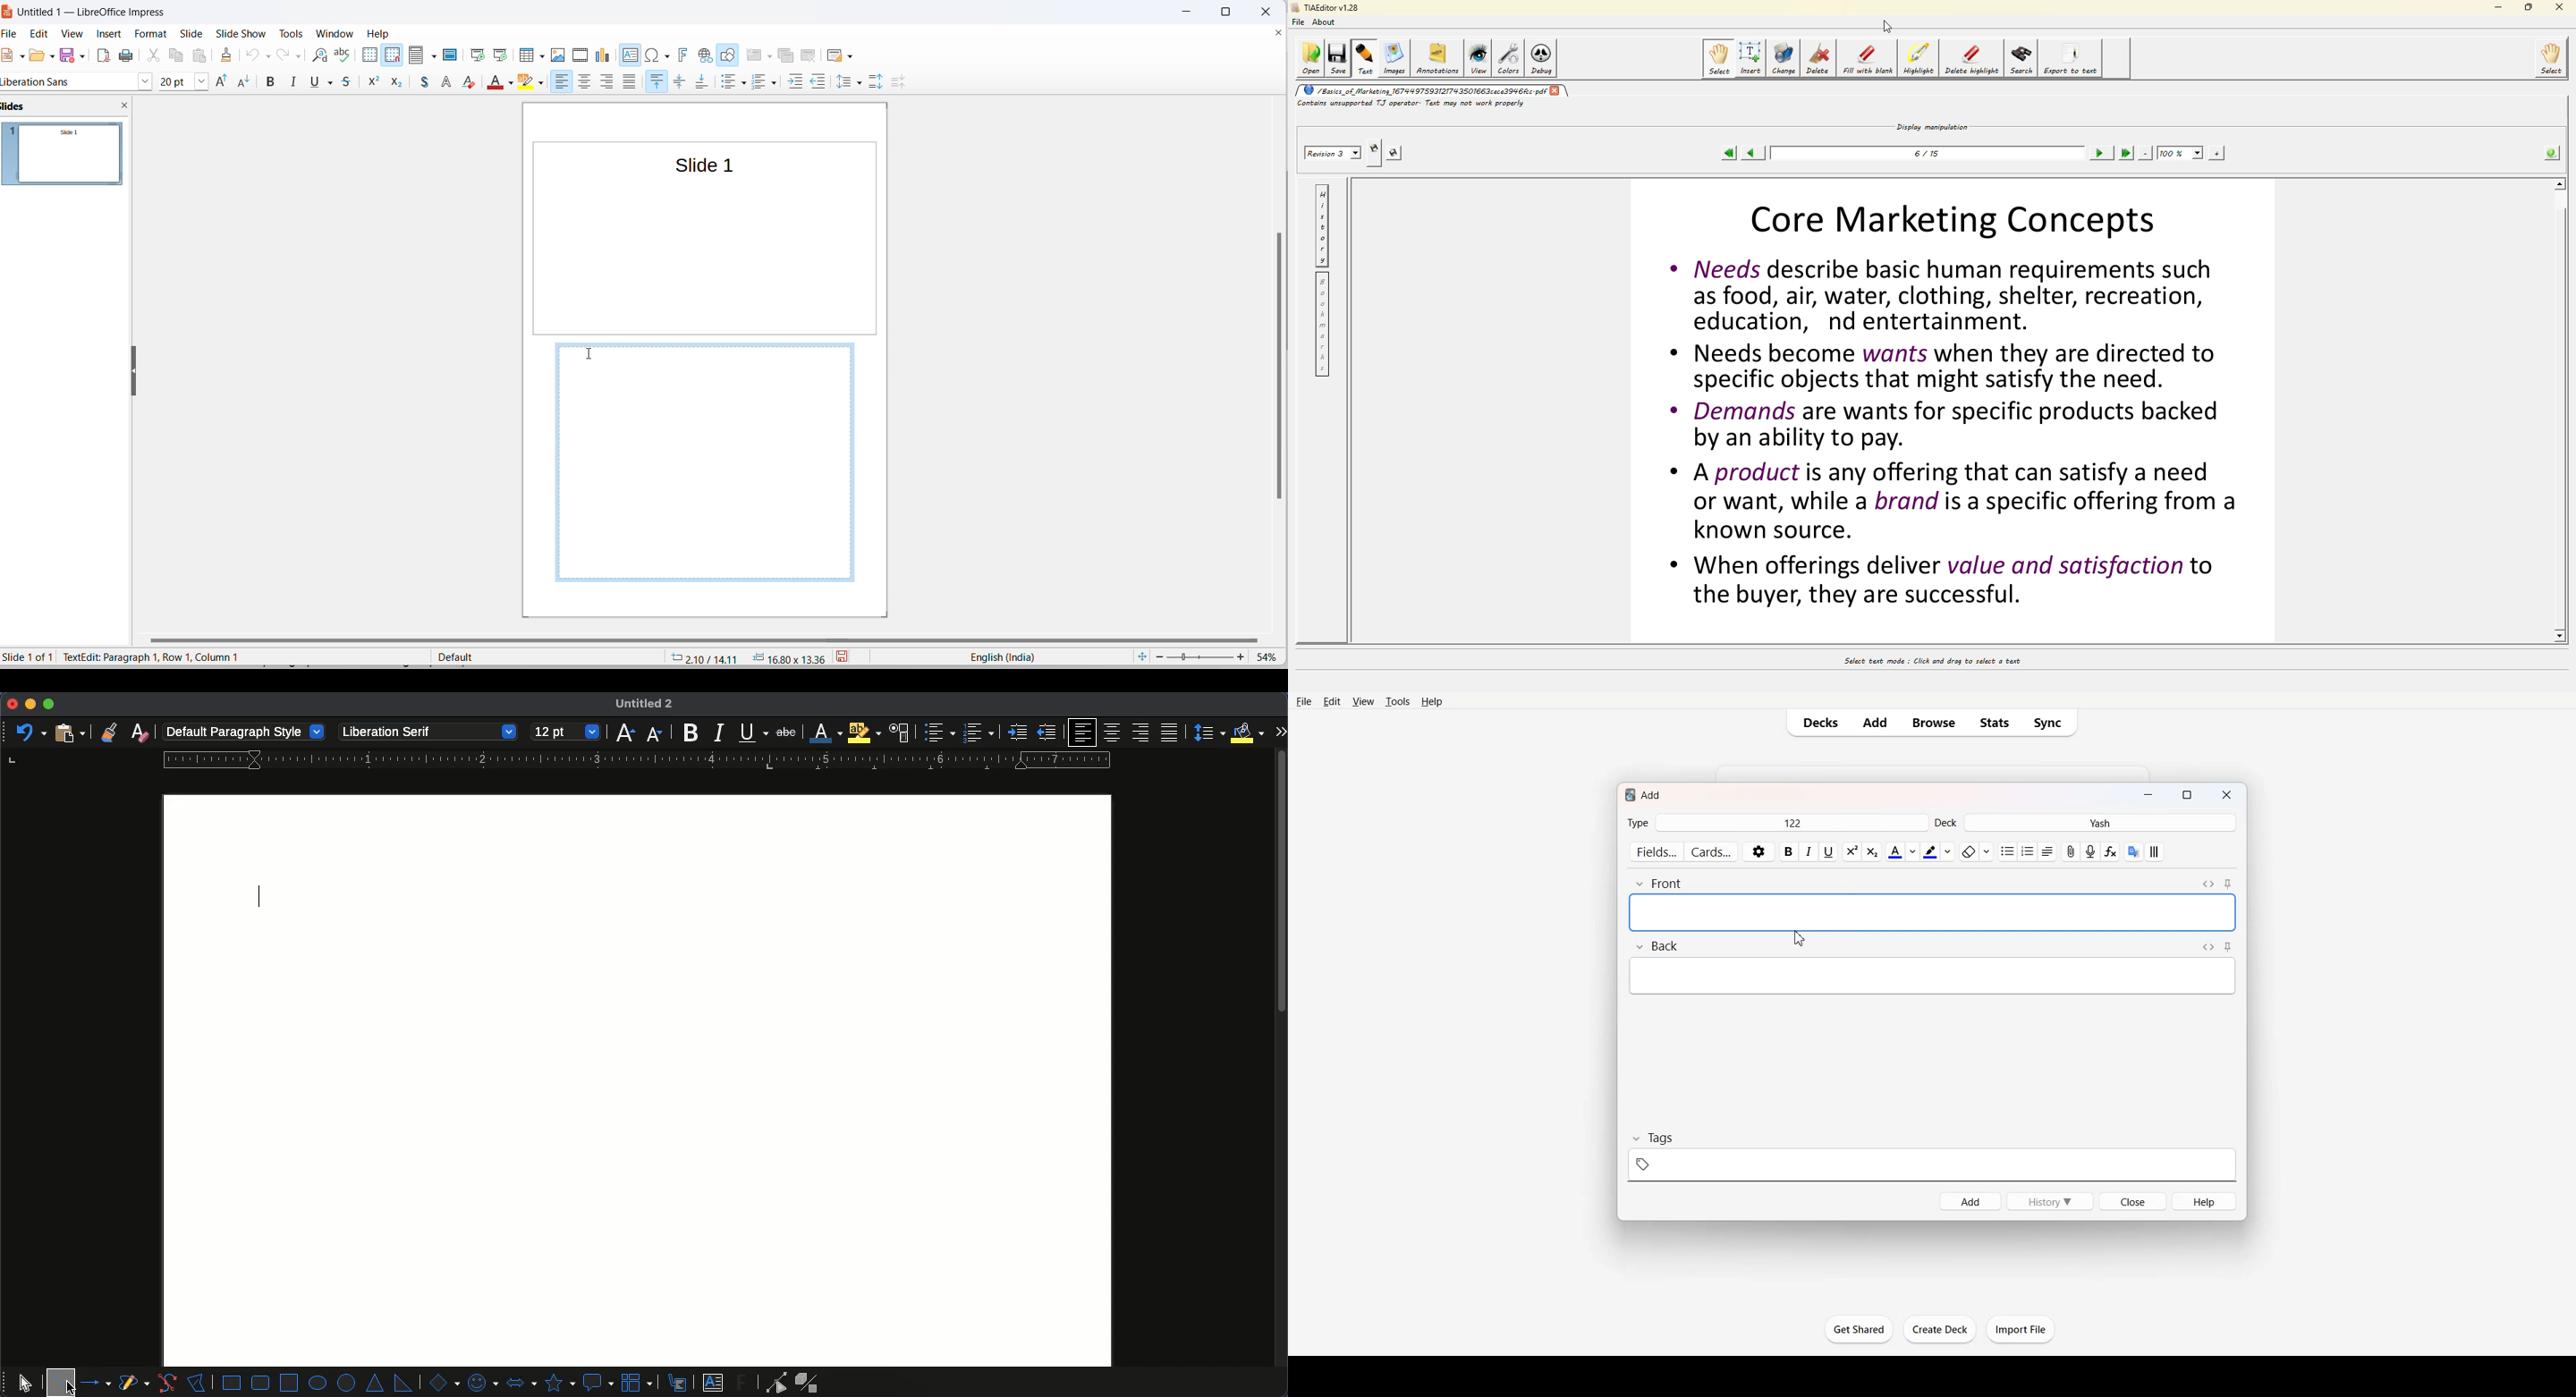 The image size is (2576, 1400). Describe the element at coordinates (272, 83) in the screenshot. I see `connectors option` at that location.